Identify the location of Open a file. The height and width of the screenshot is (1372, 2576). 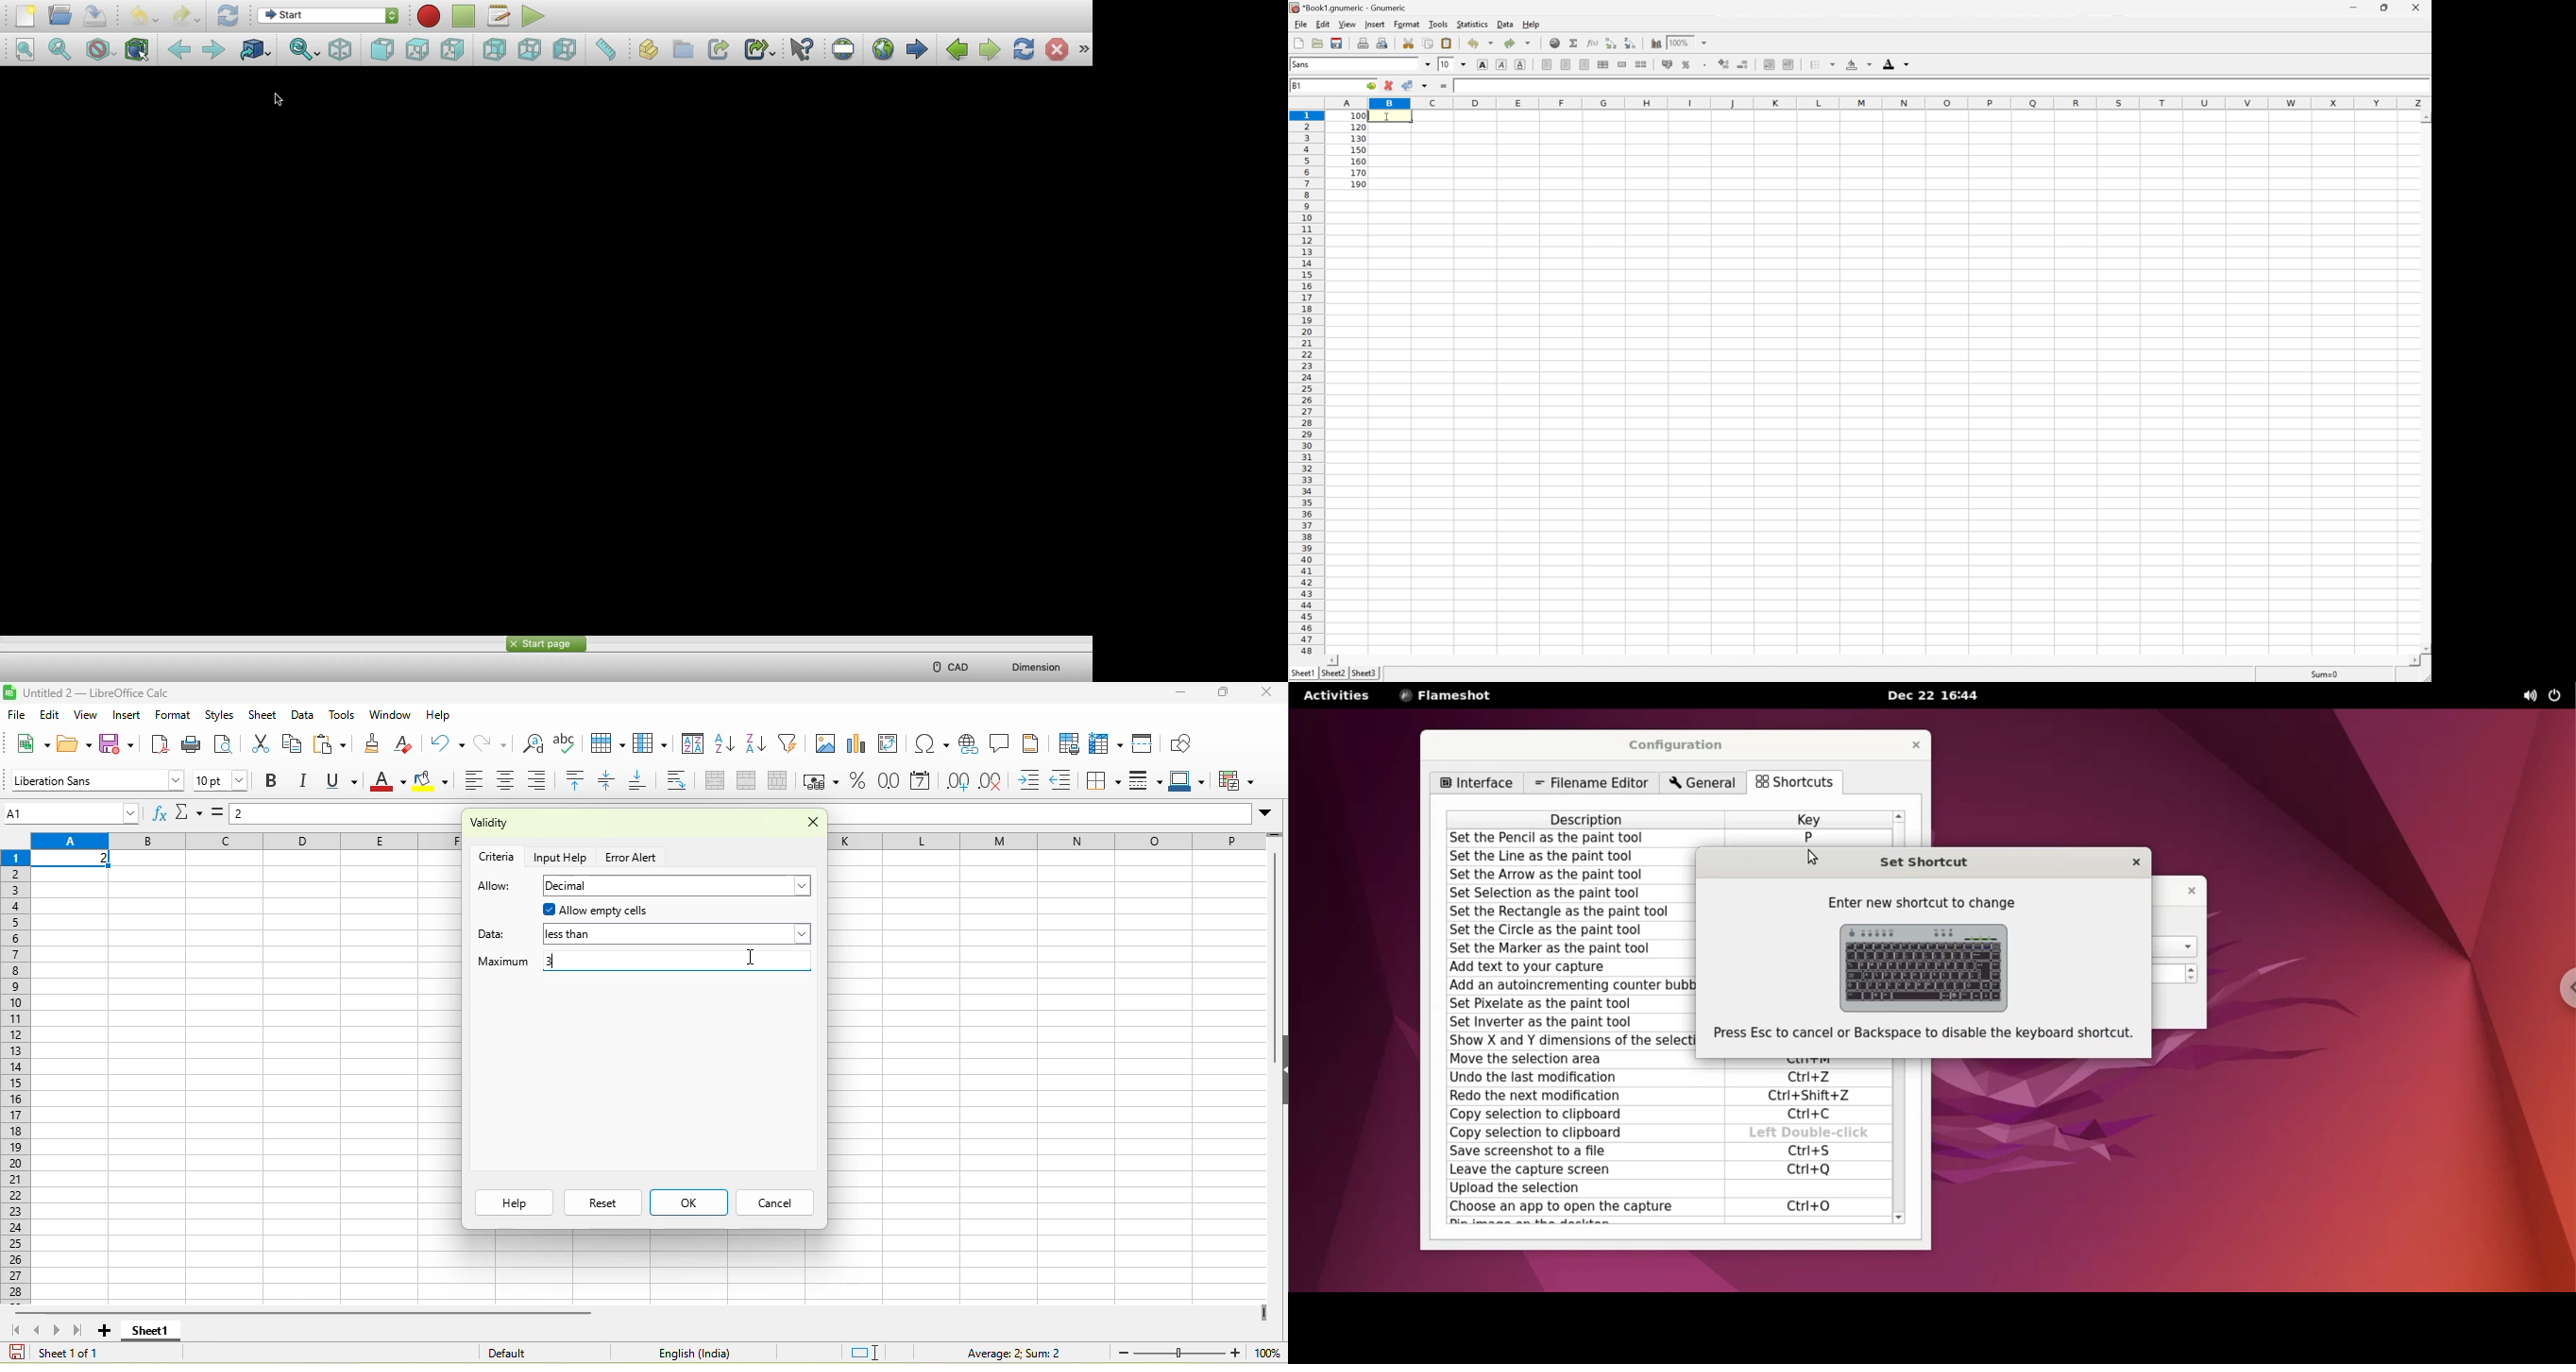
(1318, 43).